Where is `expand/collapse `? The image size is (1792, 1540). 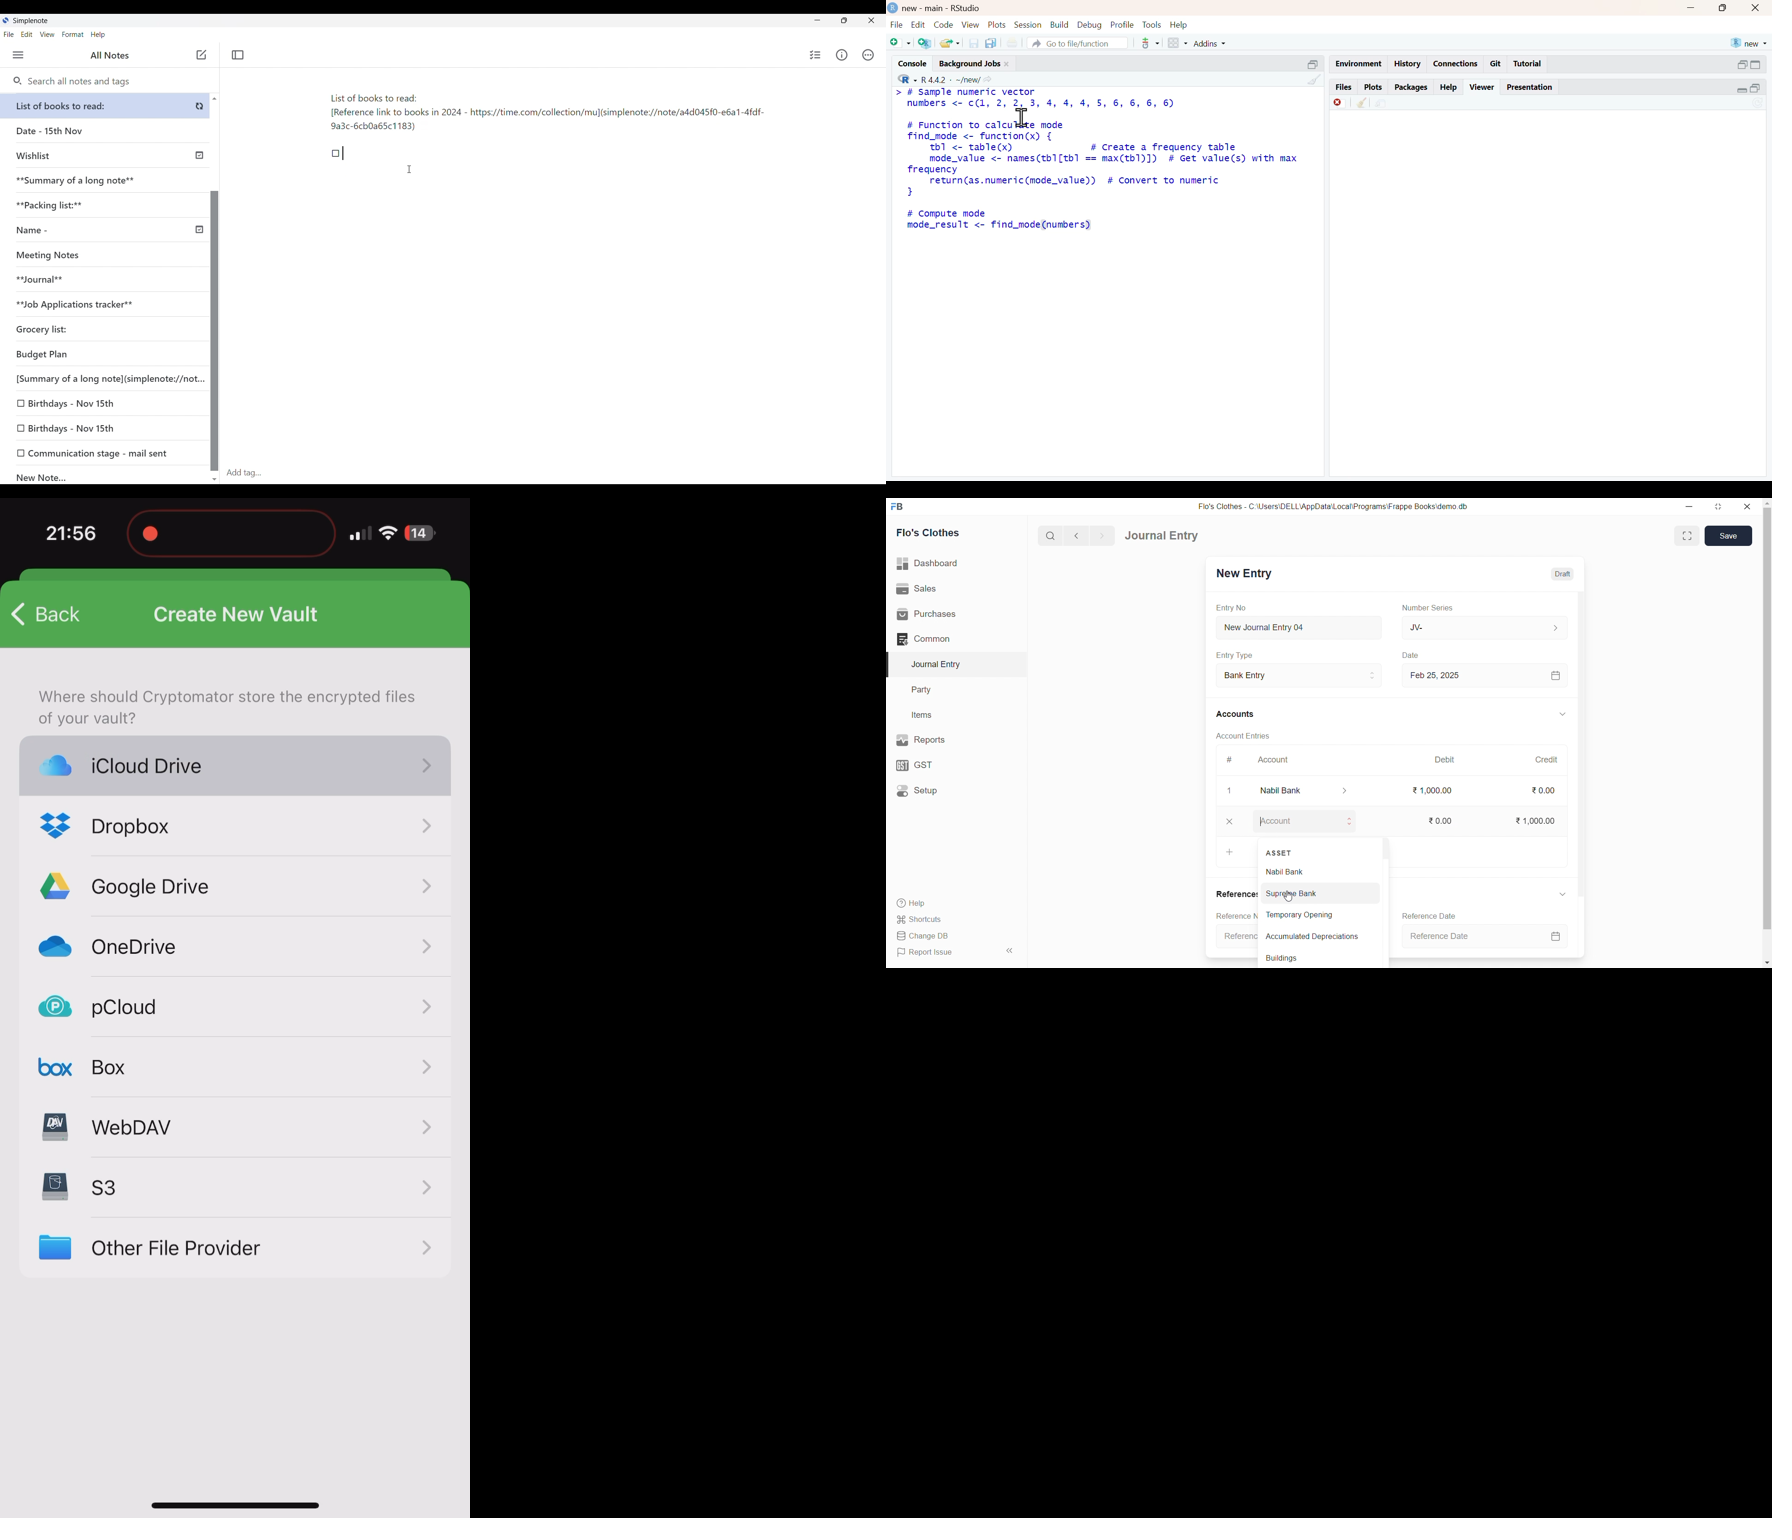
expand/collapse  is located at coordinates (1755, 65).